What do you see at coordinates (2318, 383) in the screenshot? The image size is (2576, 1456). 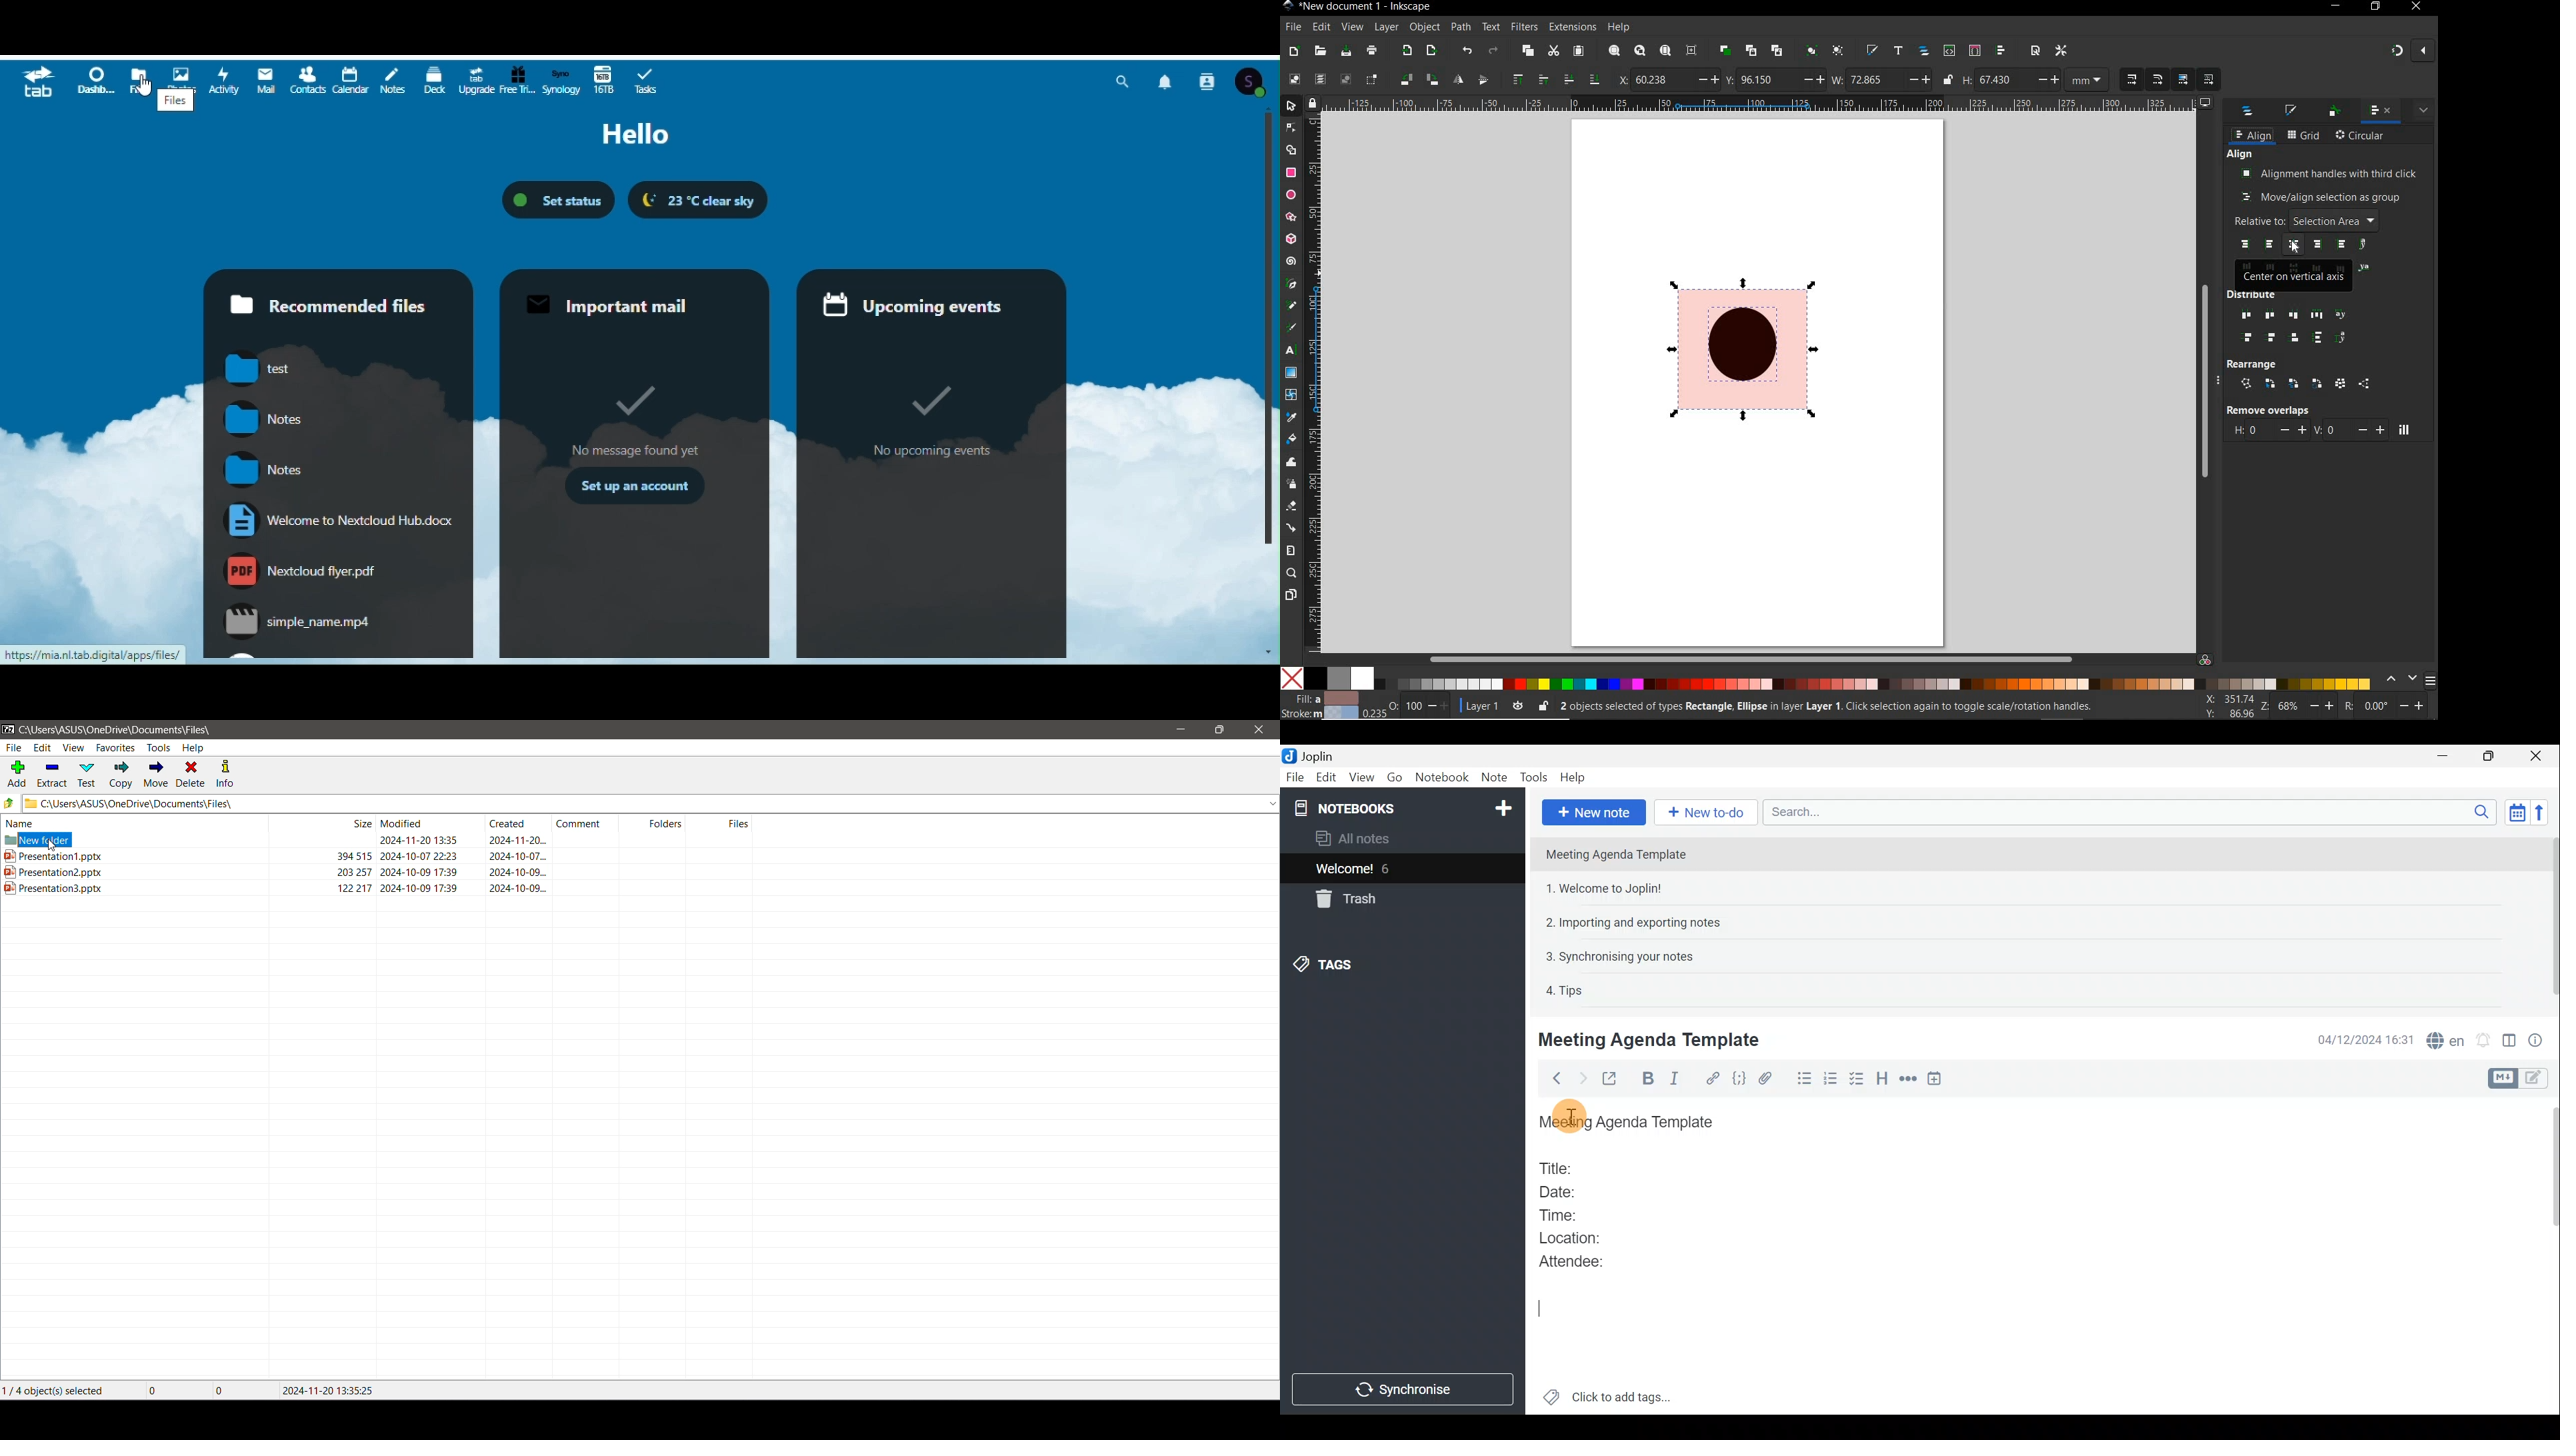 I see `EXCHANGE AROUND CENTER` at bounding box center [2318, 383].